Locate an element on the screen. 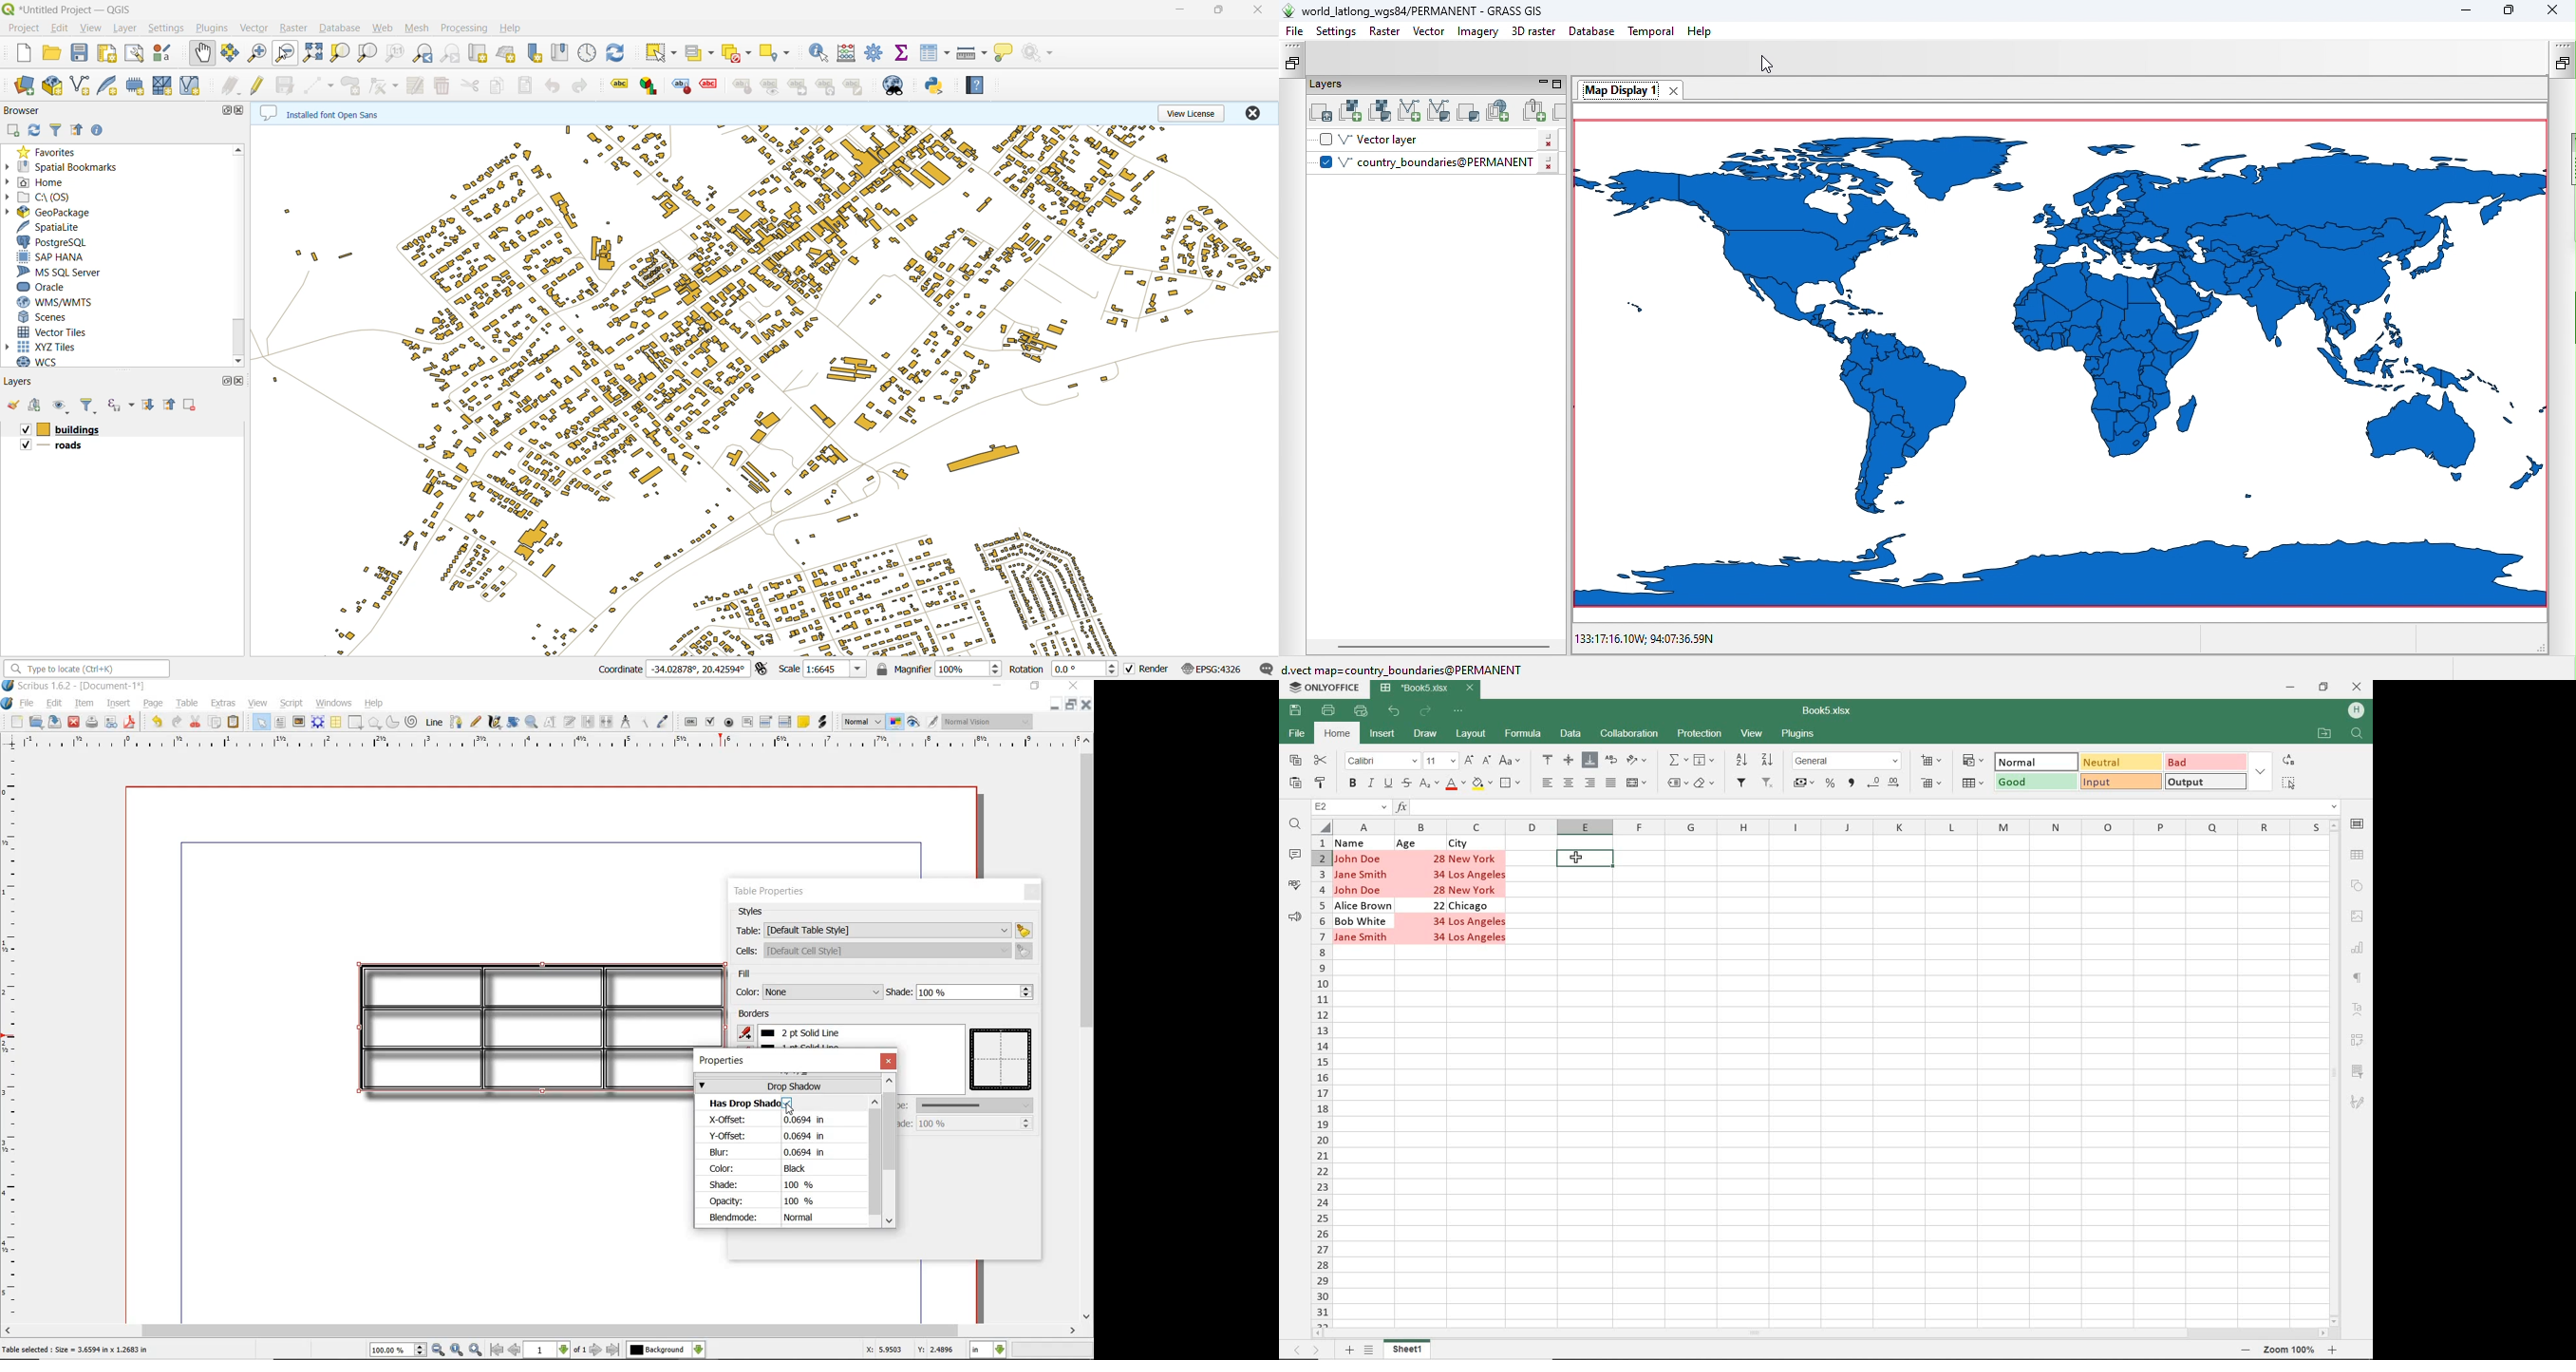 This screenshot has height=1372, width=2576. FILL COLOR is located at coordinates (1482, 785).